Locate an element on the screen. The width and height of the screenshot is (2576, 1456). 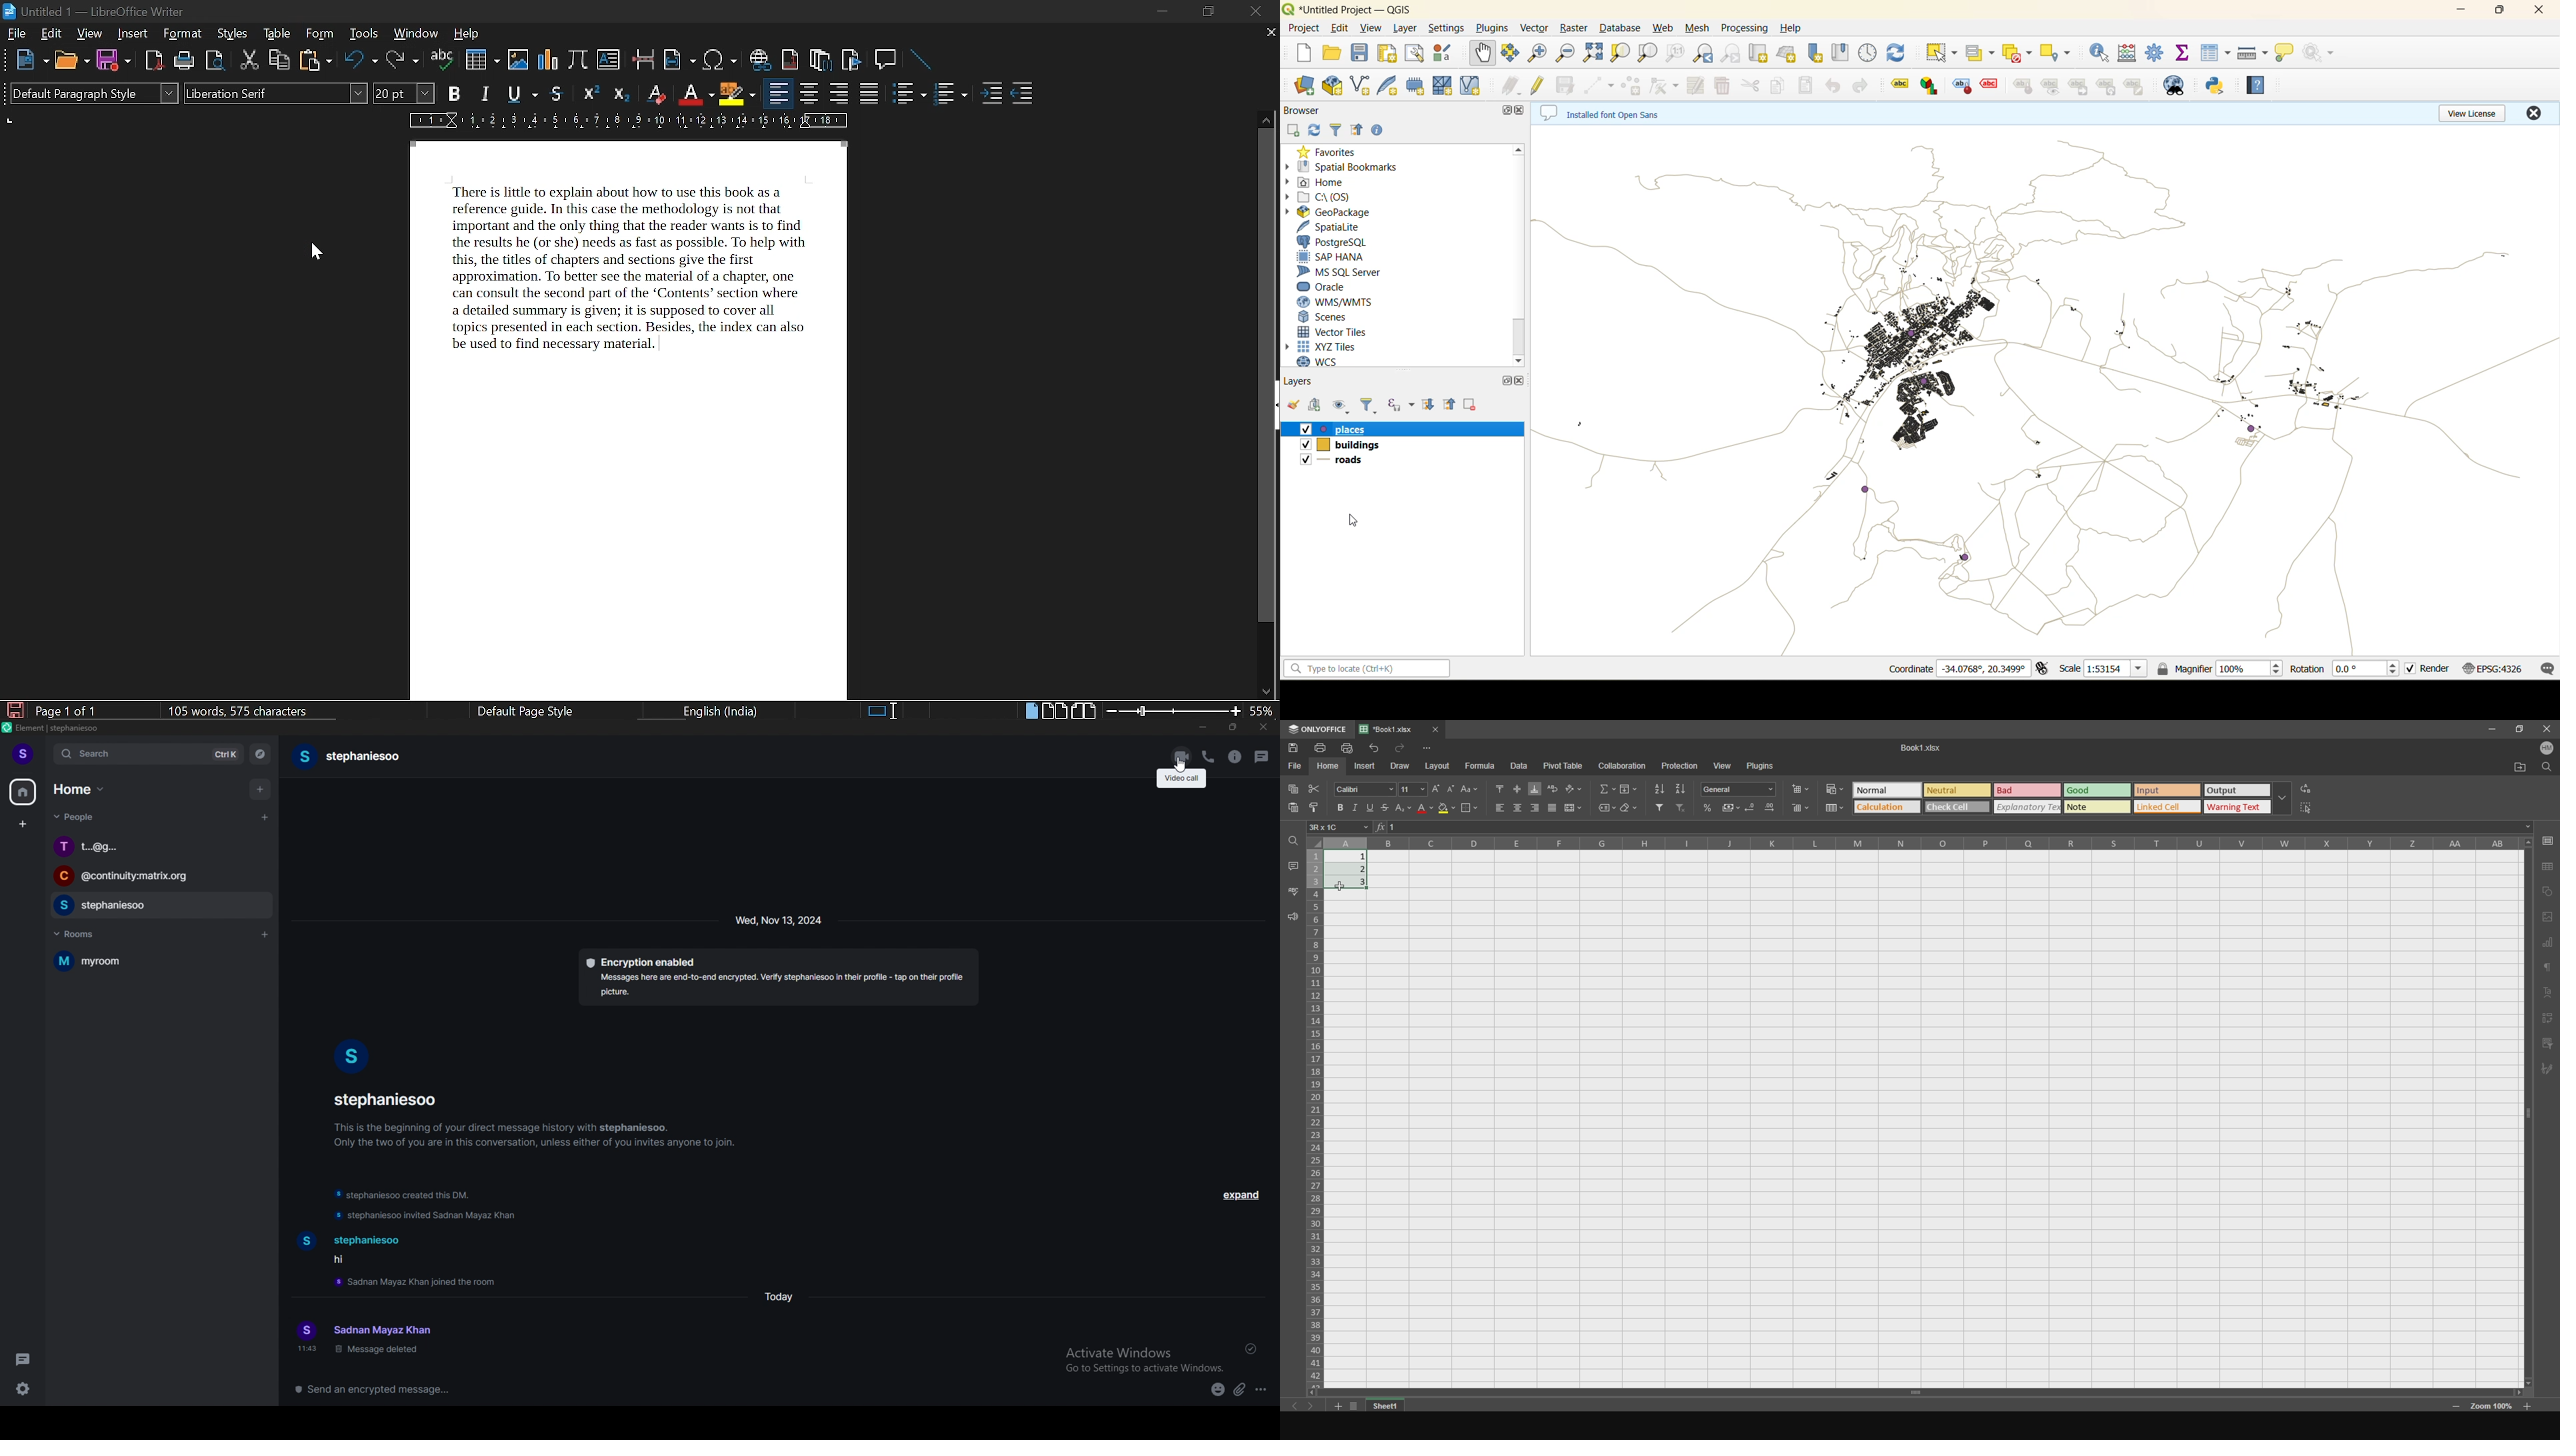
align center is located at coordinates (1515, 808).